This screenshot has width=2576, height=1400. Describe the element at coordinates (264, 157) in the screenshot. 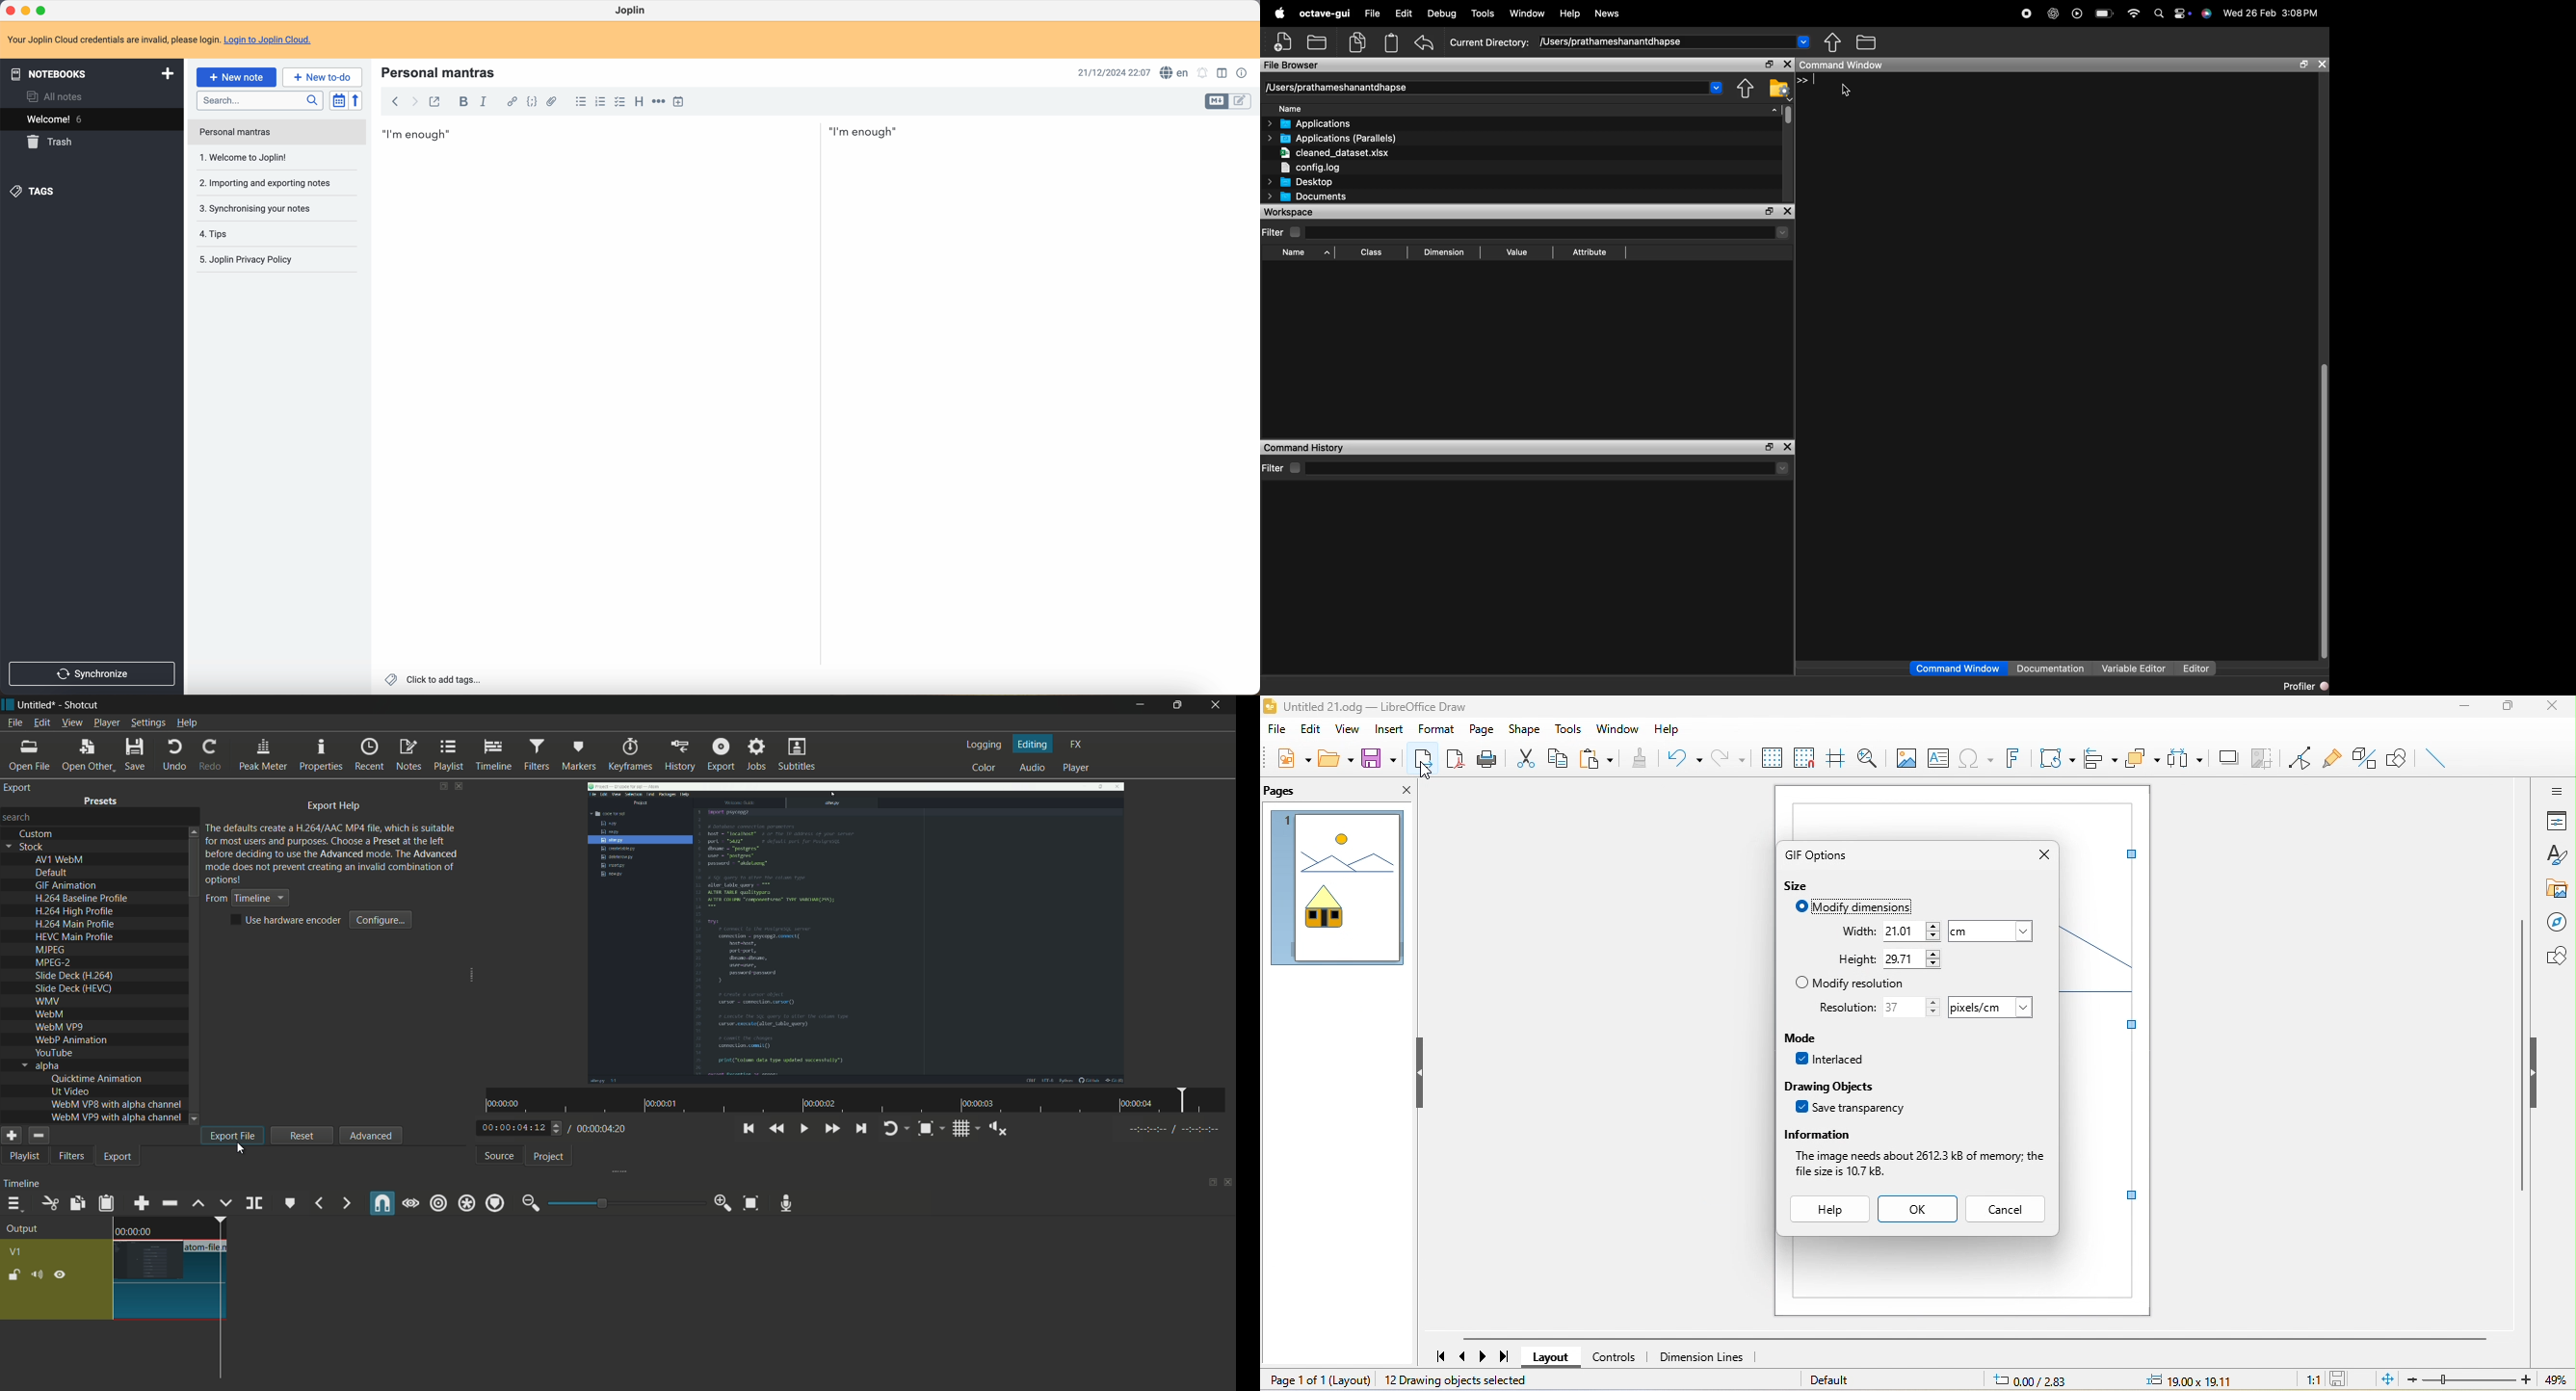

I see `importing and exporting notes` at that location.